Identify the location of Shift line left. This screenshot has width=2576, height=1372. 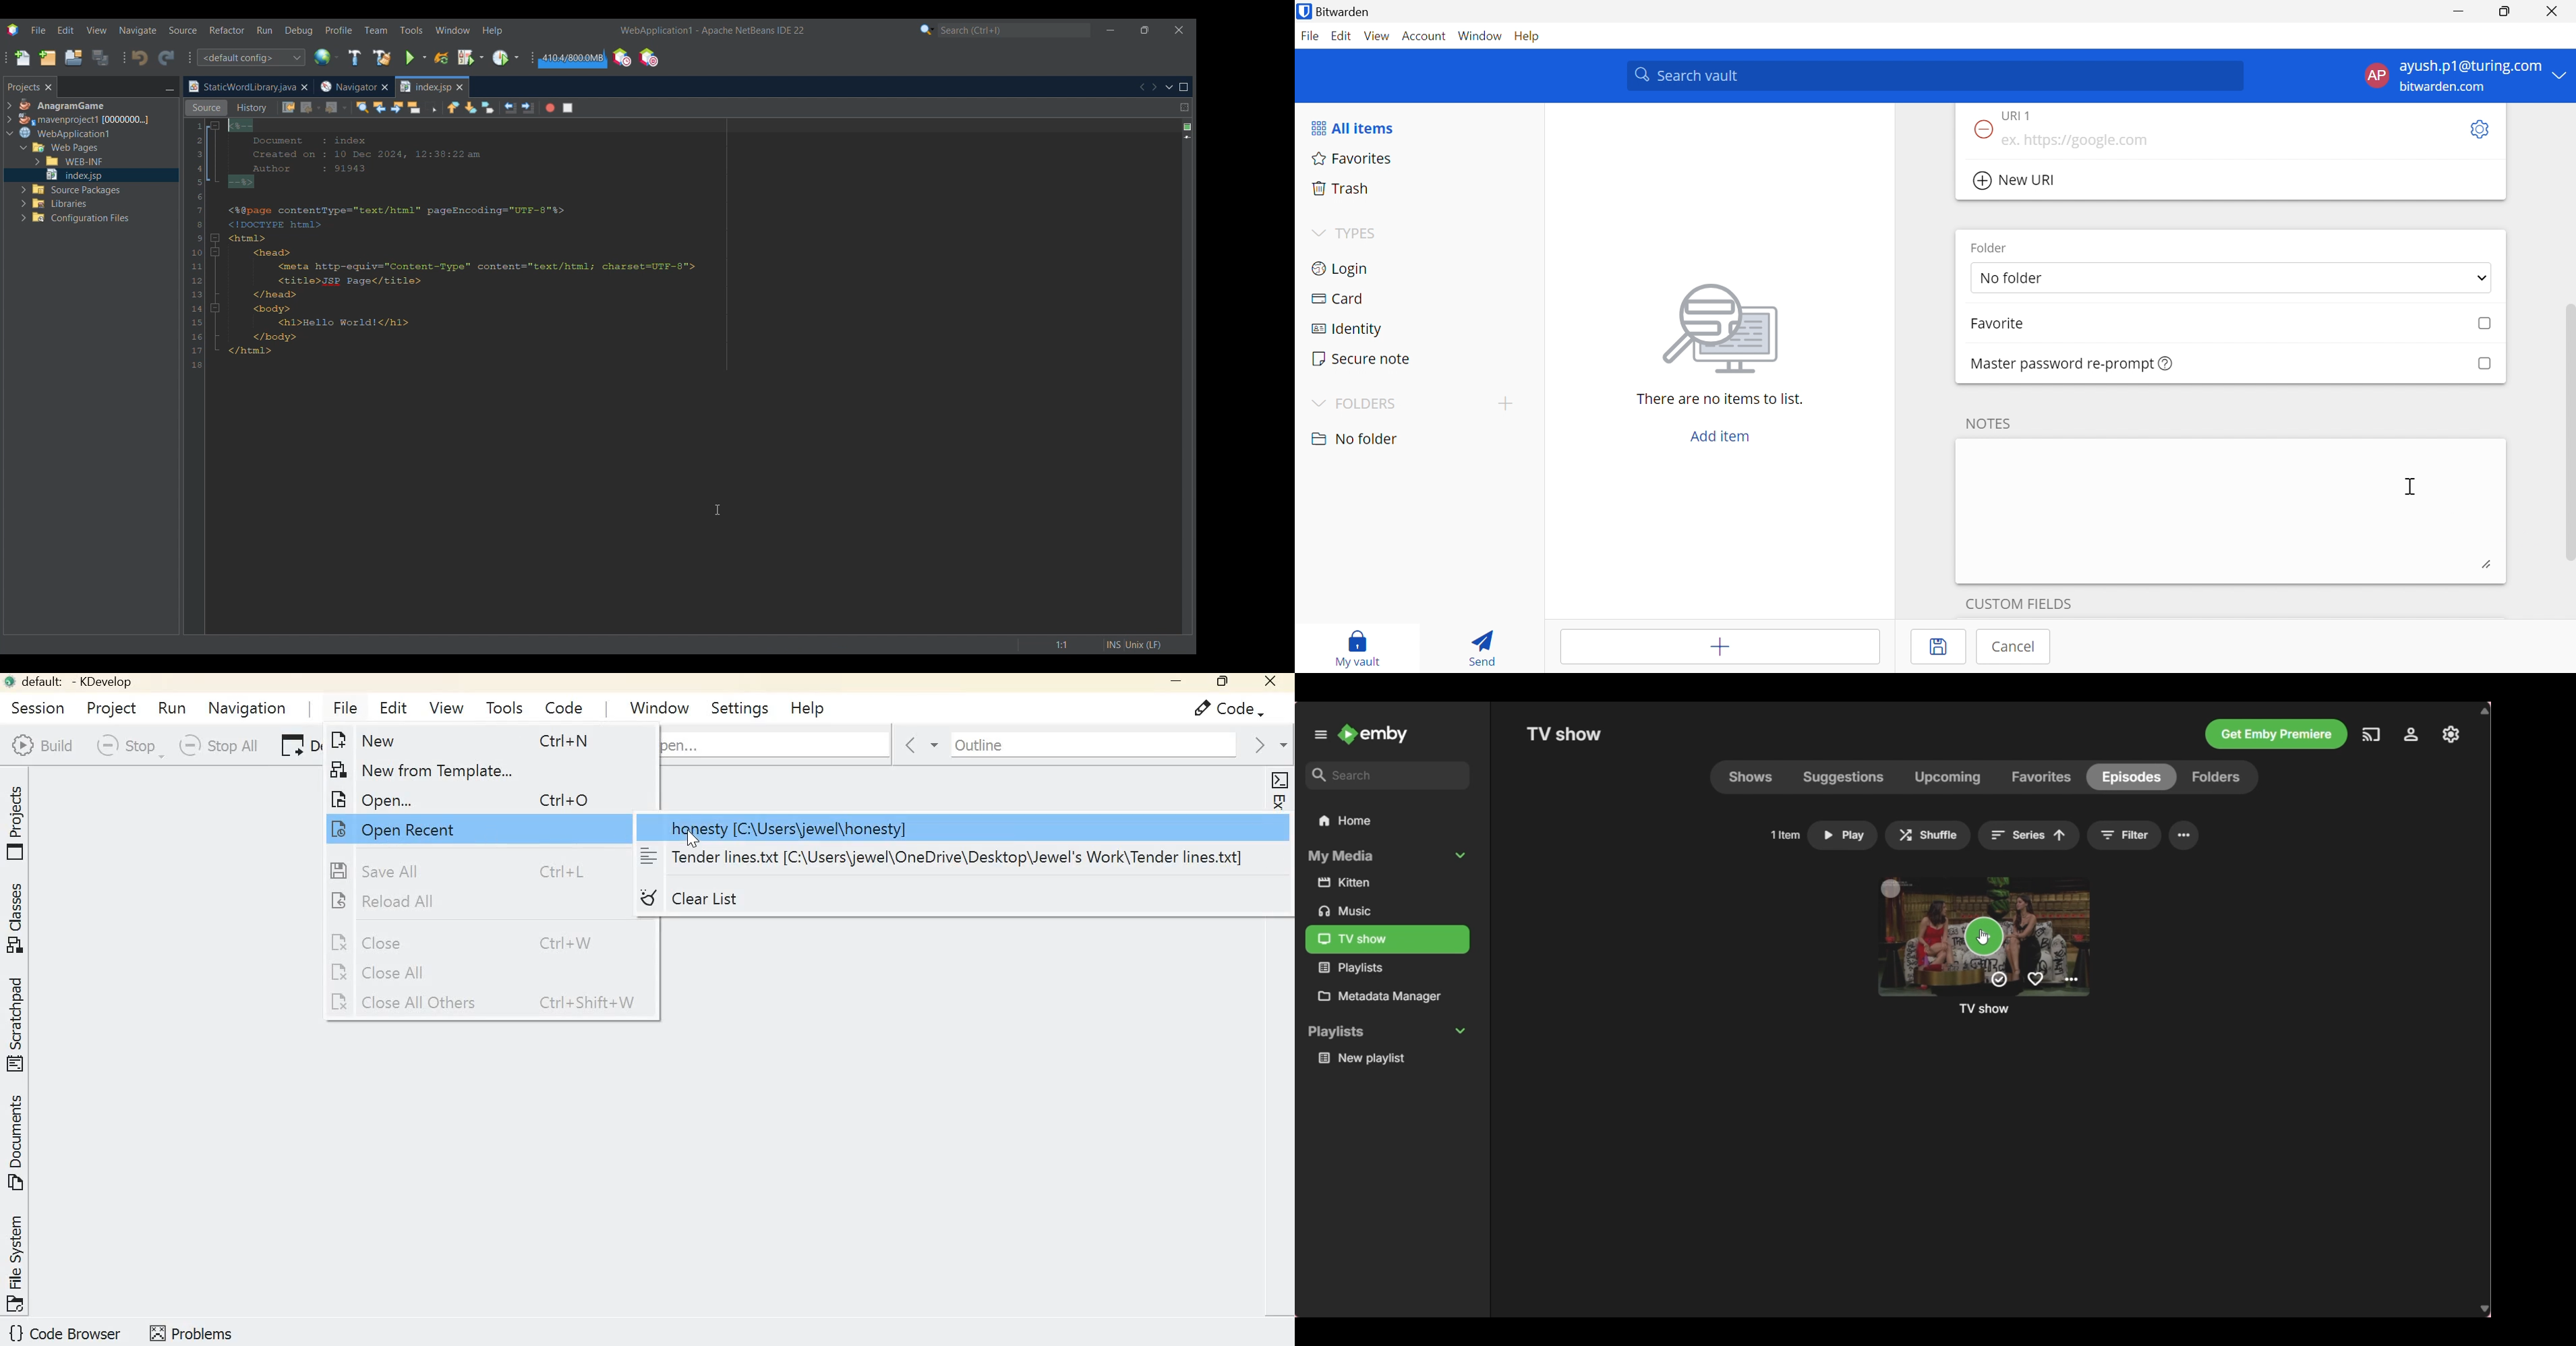
(510, 108).